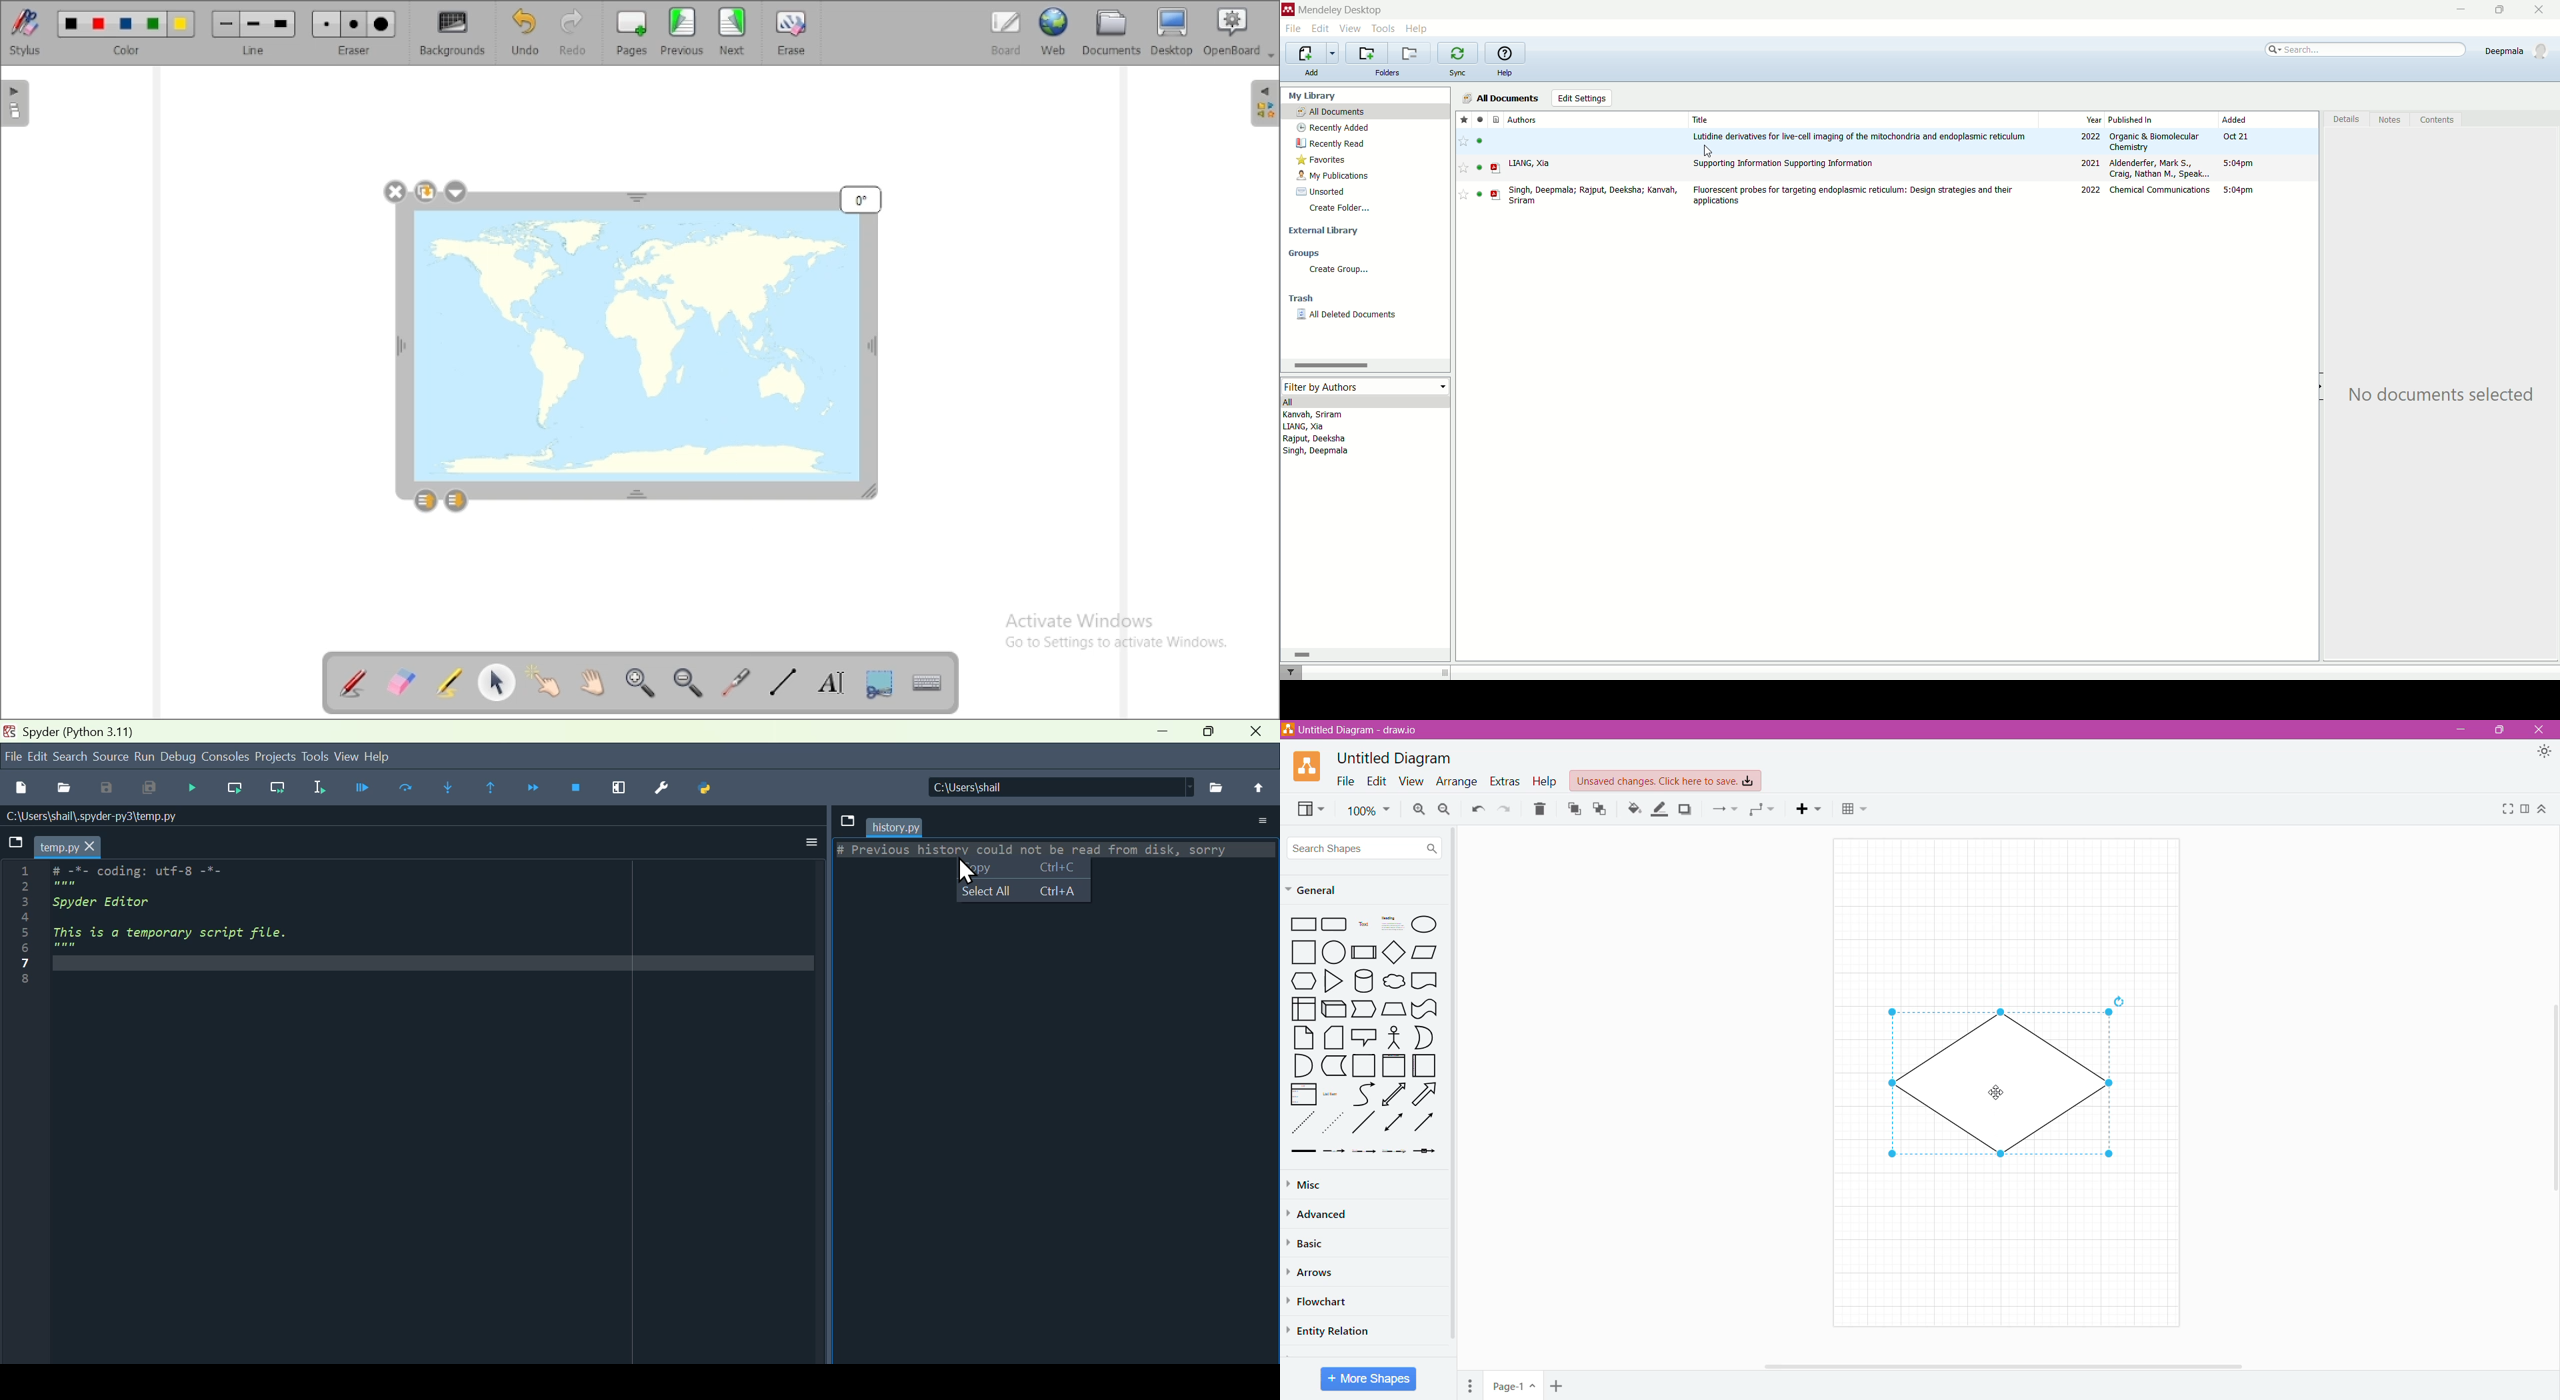  What do you see at coordinates (709, 786) in the screenshot?
I see `PYTHONPATH manager` at bounding box center [709, 786].